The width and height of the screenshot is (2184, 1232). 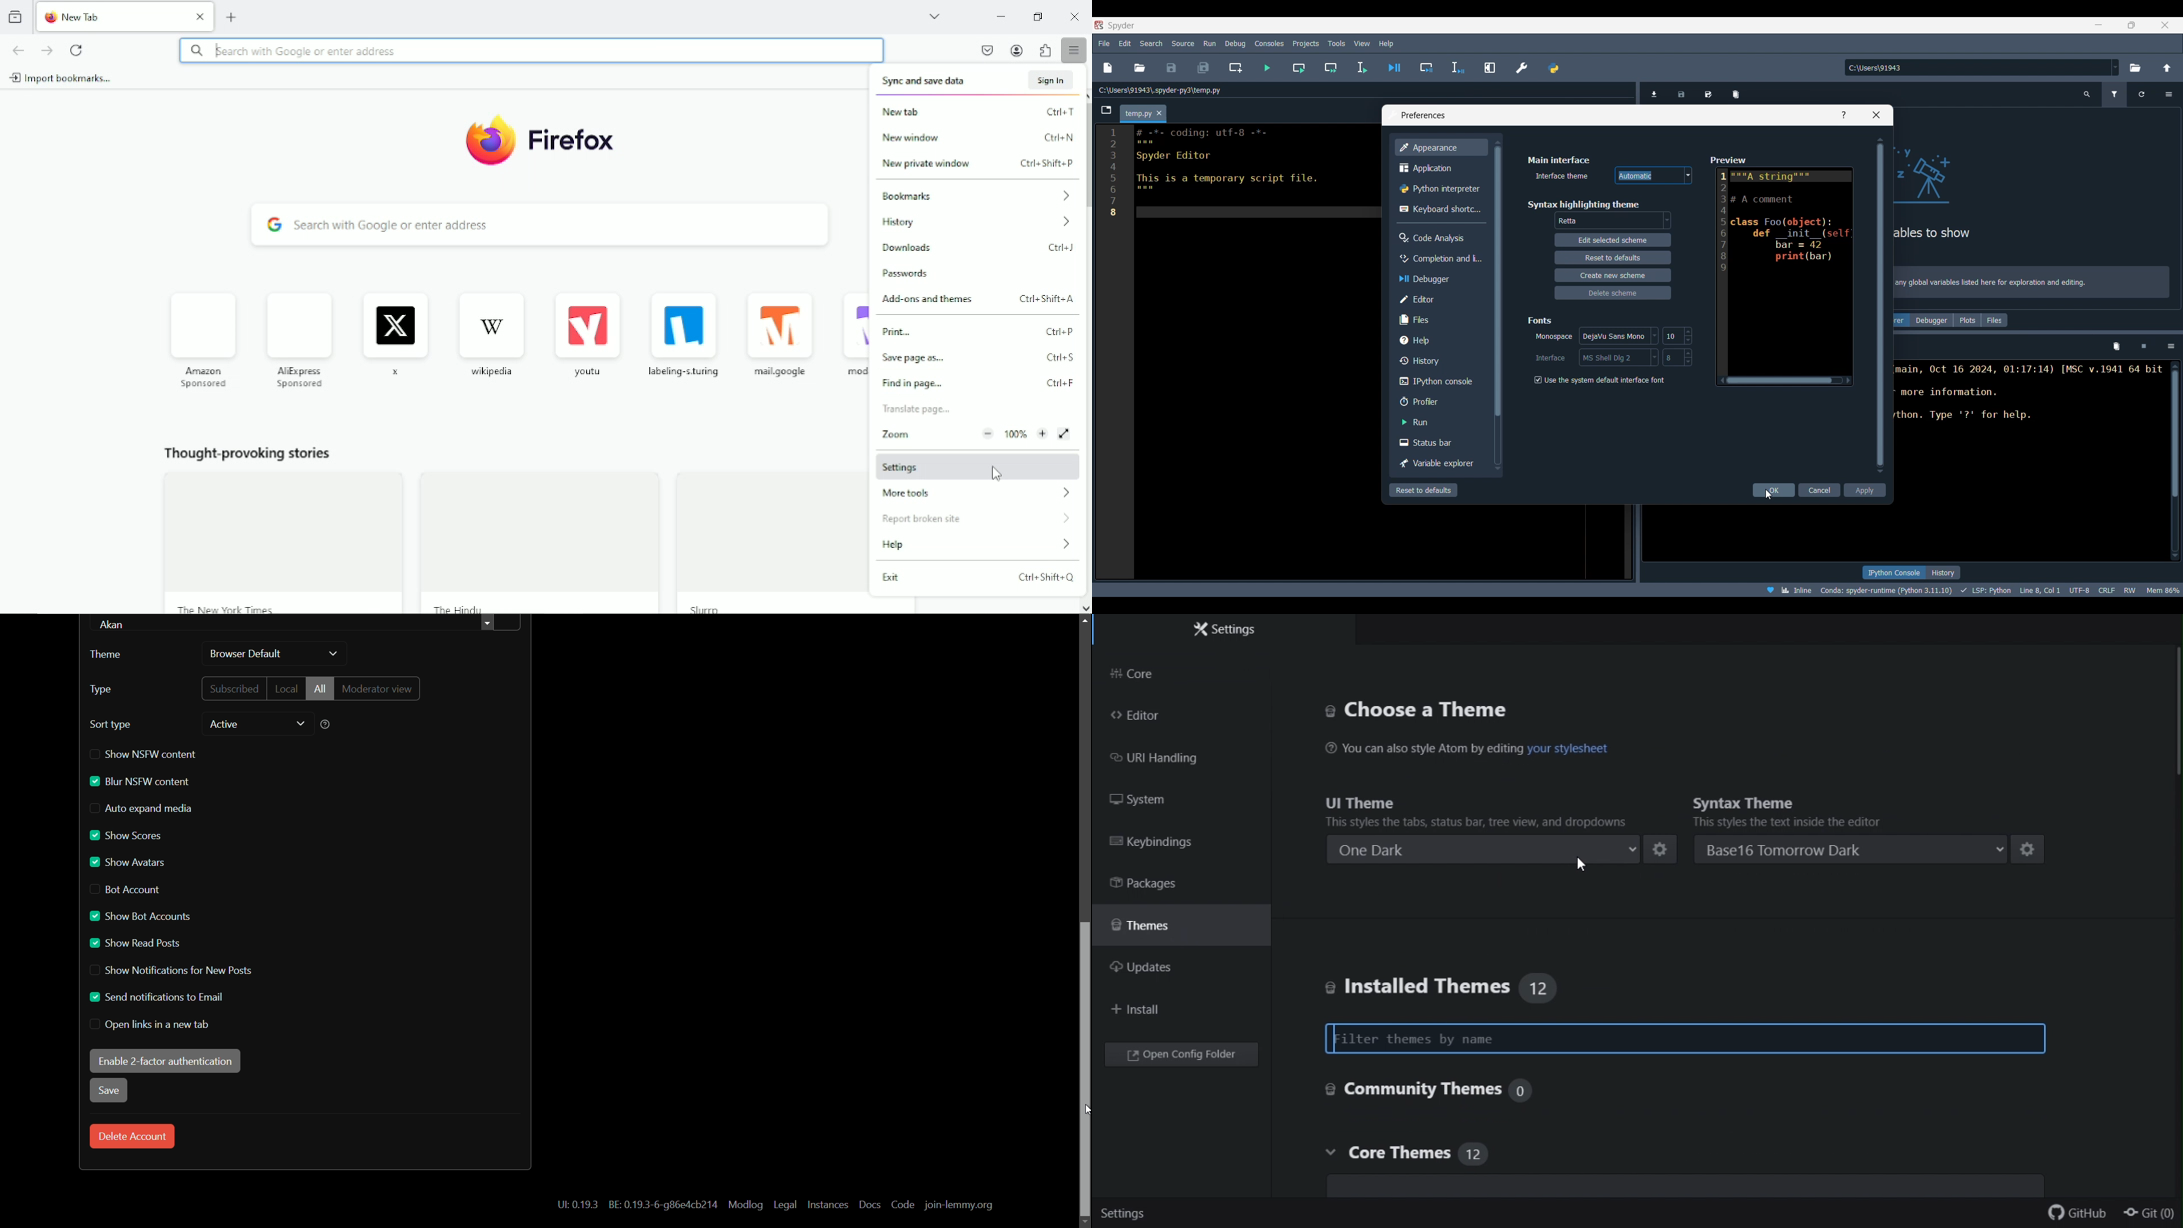 What do you see at coordinates (787, 1205) in the screenshot?
I see `legal` at bounding box center [787, 1205].